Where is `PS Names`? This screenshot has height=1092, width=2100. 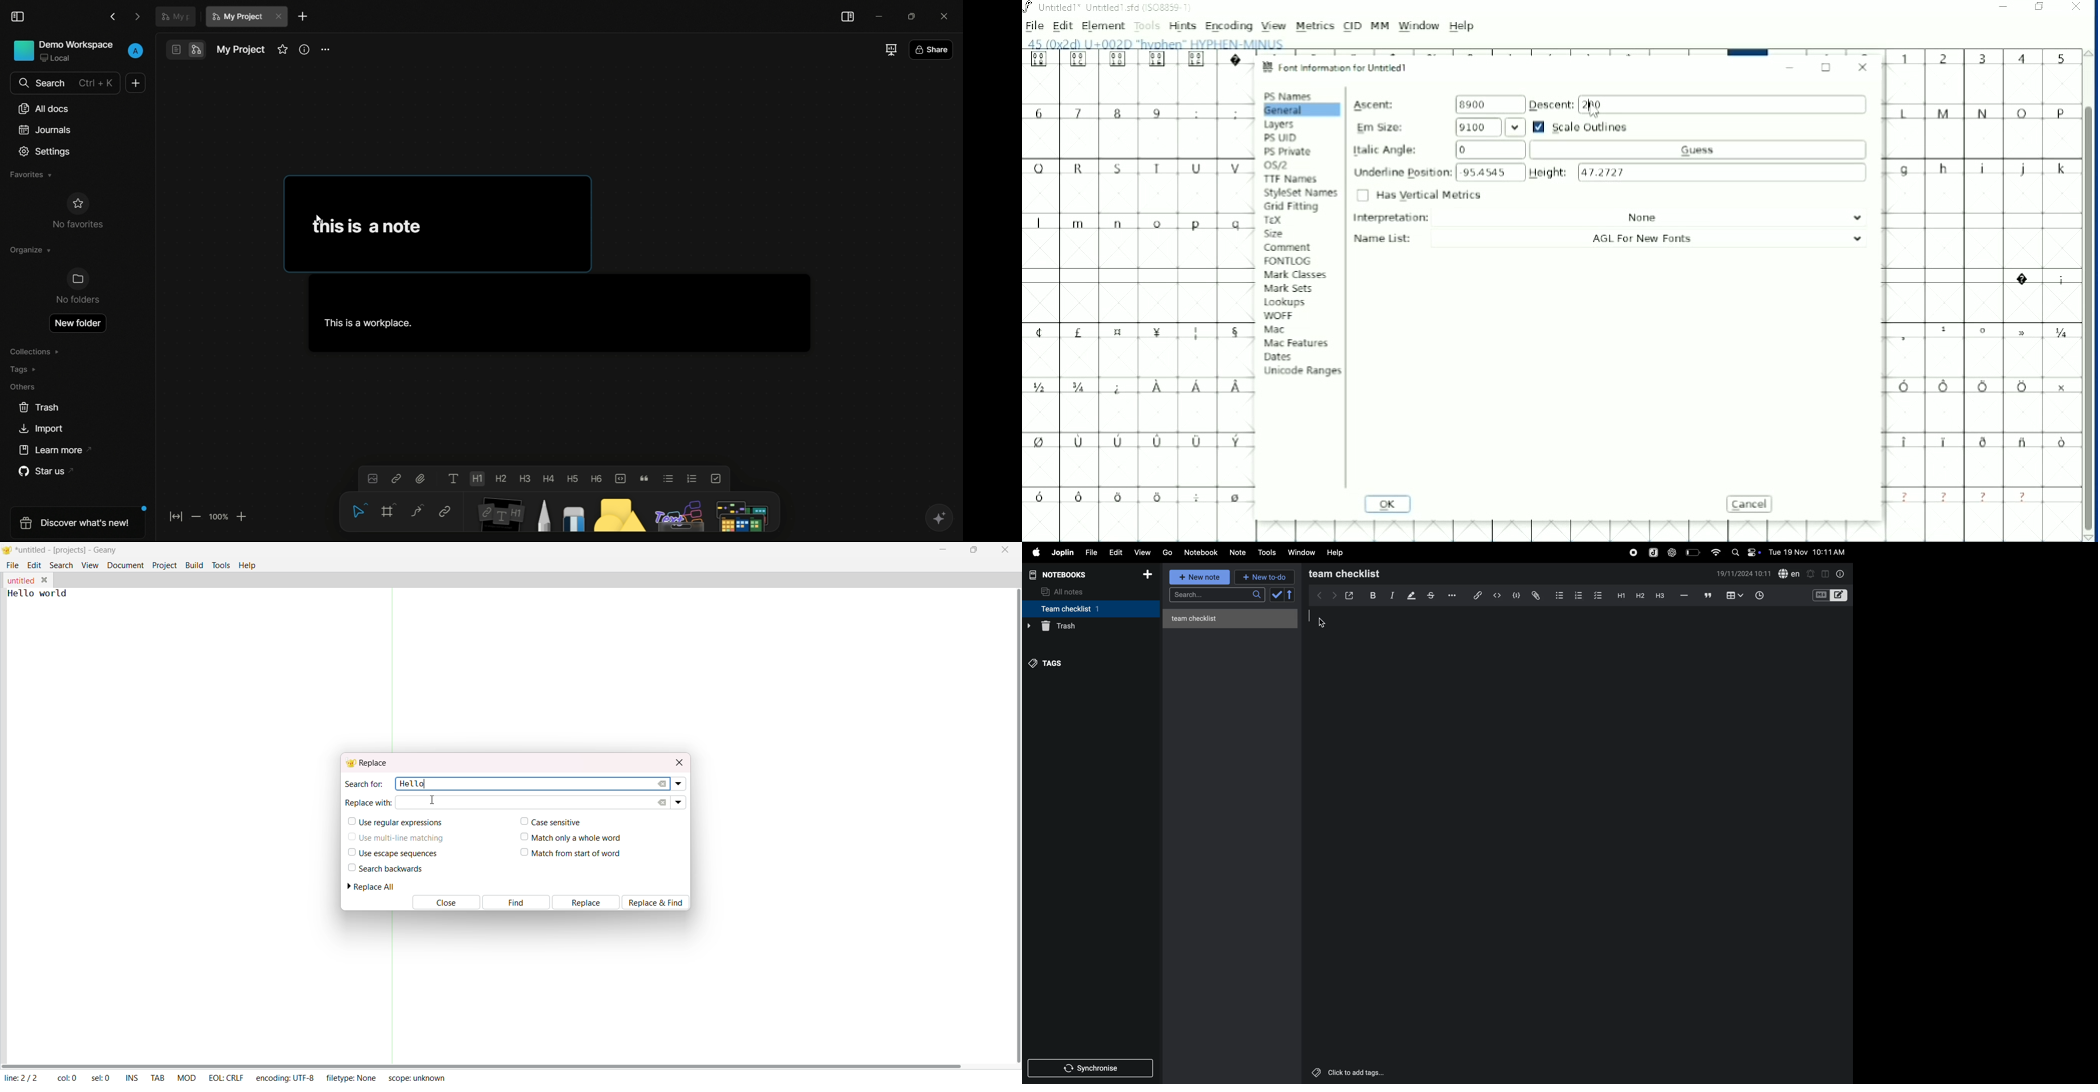
PS Names is located at coordinates (1289, 96).